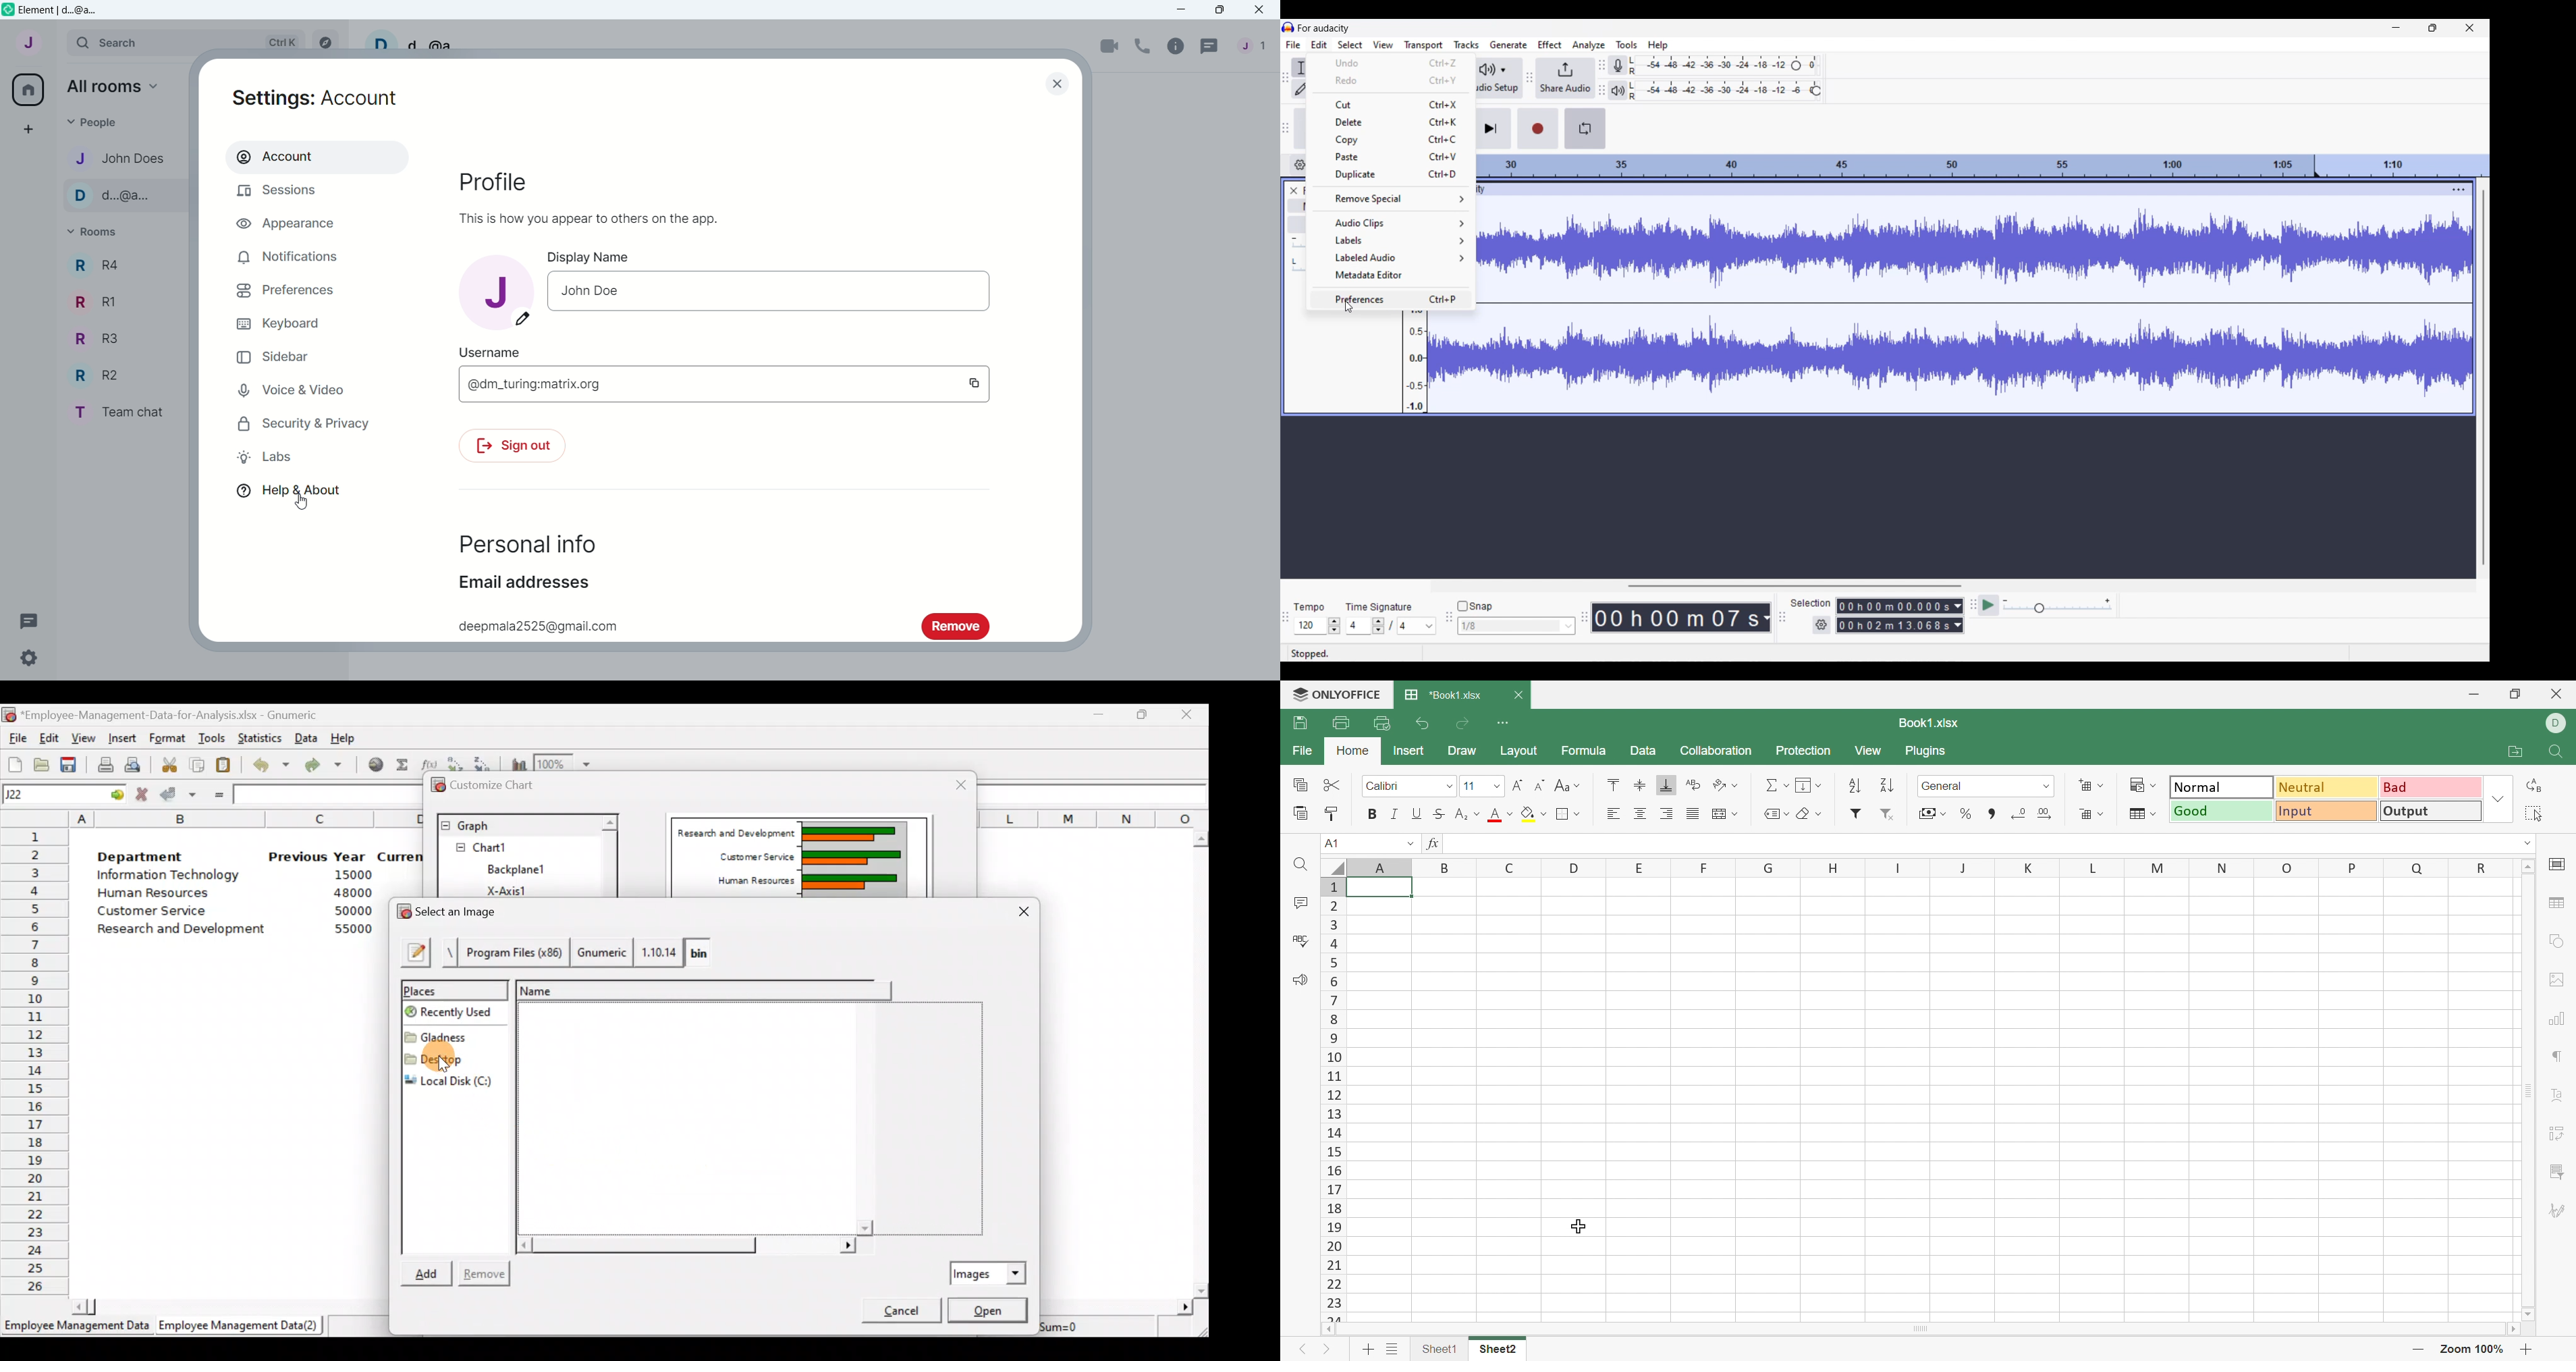 The image size is (2576, 1372). Describe the element at coordinates (430, 1272) in the screenshot. I see `Add` at that location.